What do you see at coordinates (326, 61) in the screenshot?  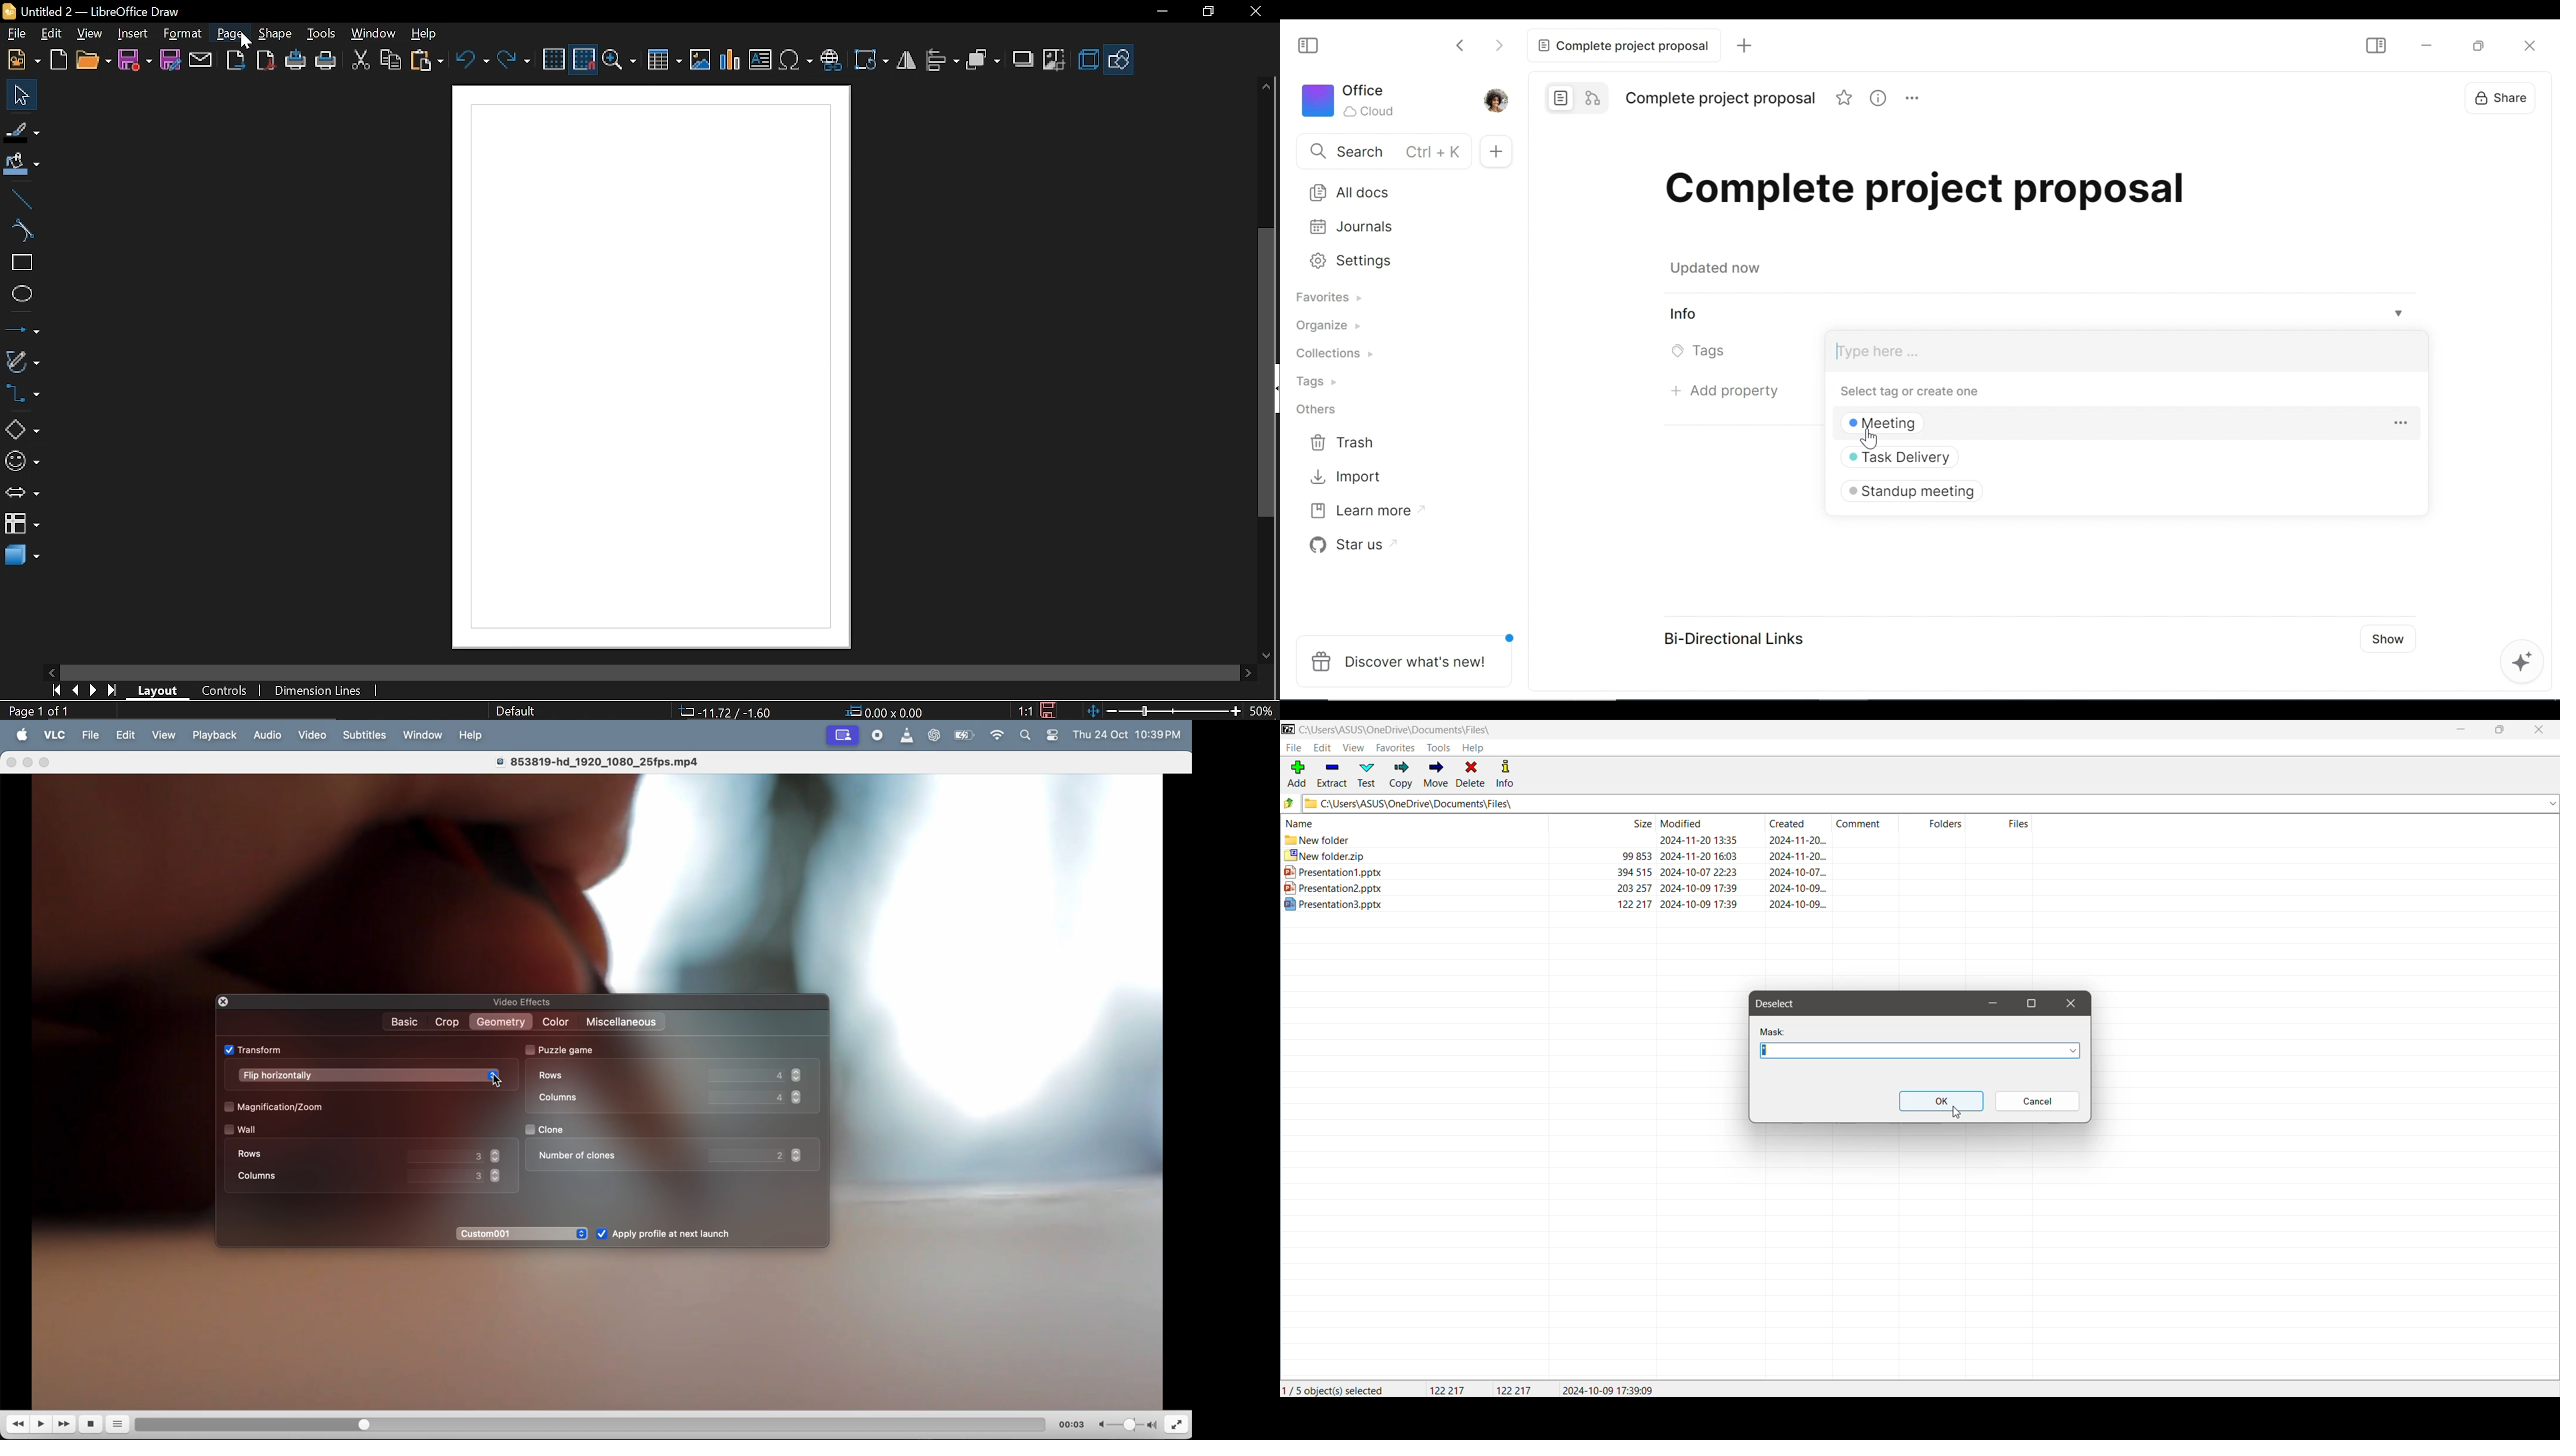 I see `Print` at bounding box center [326, 61].